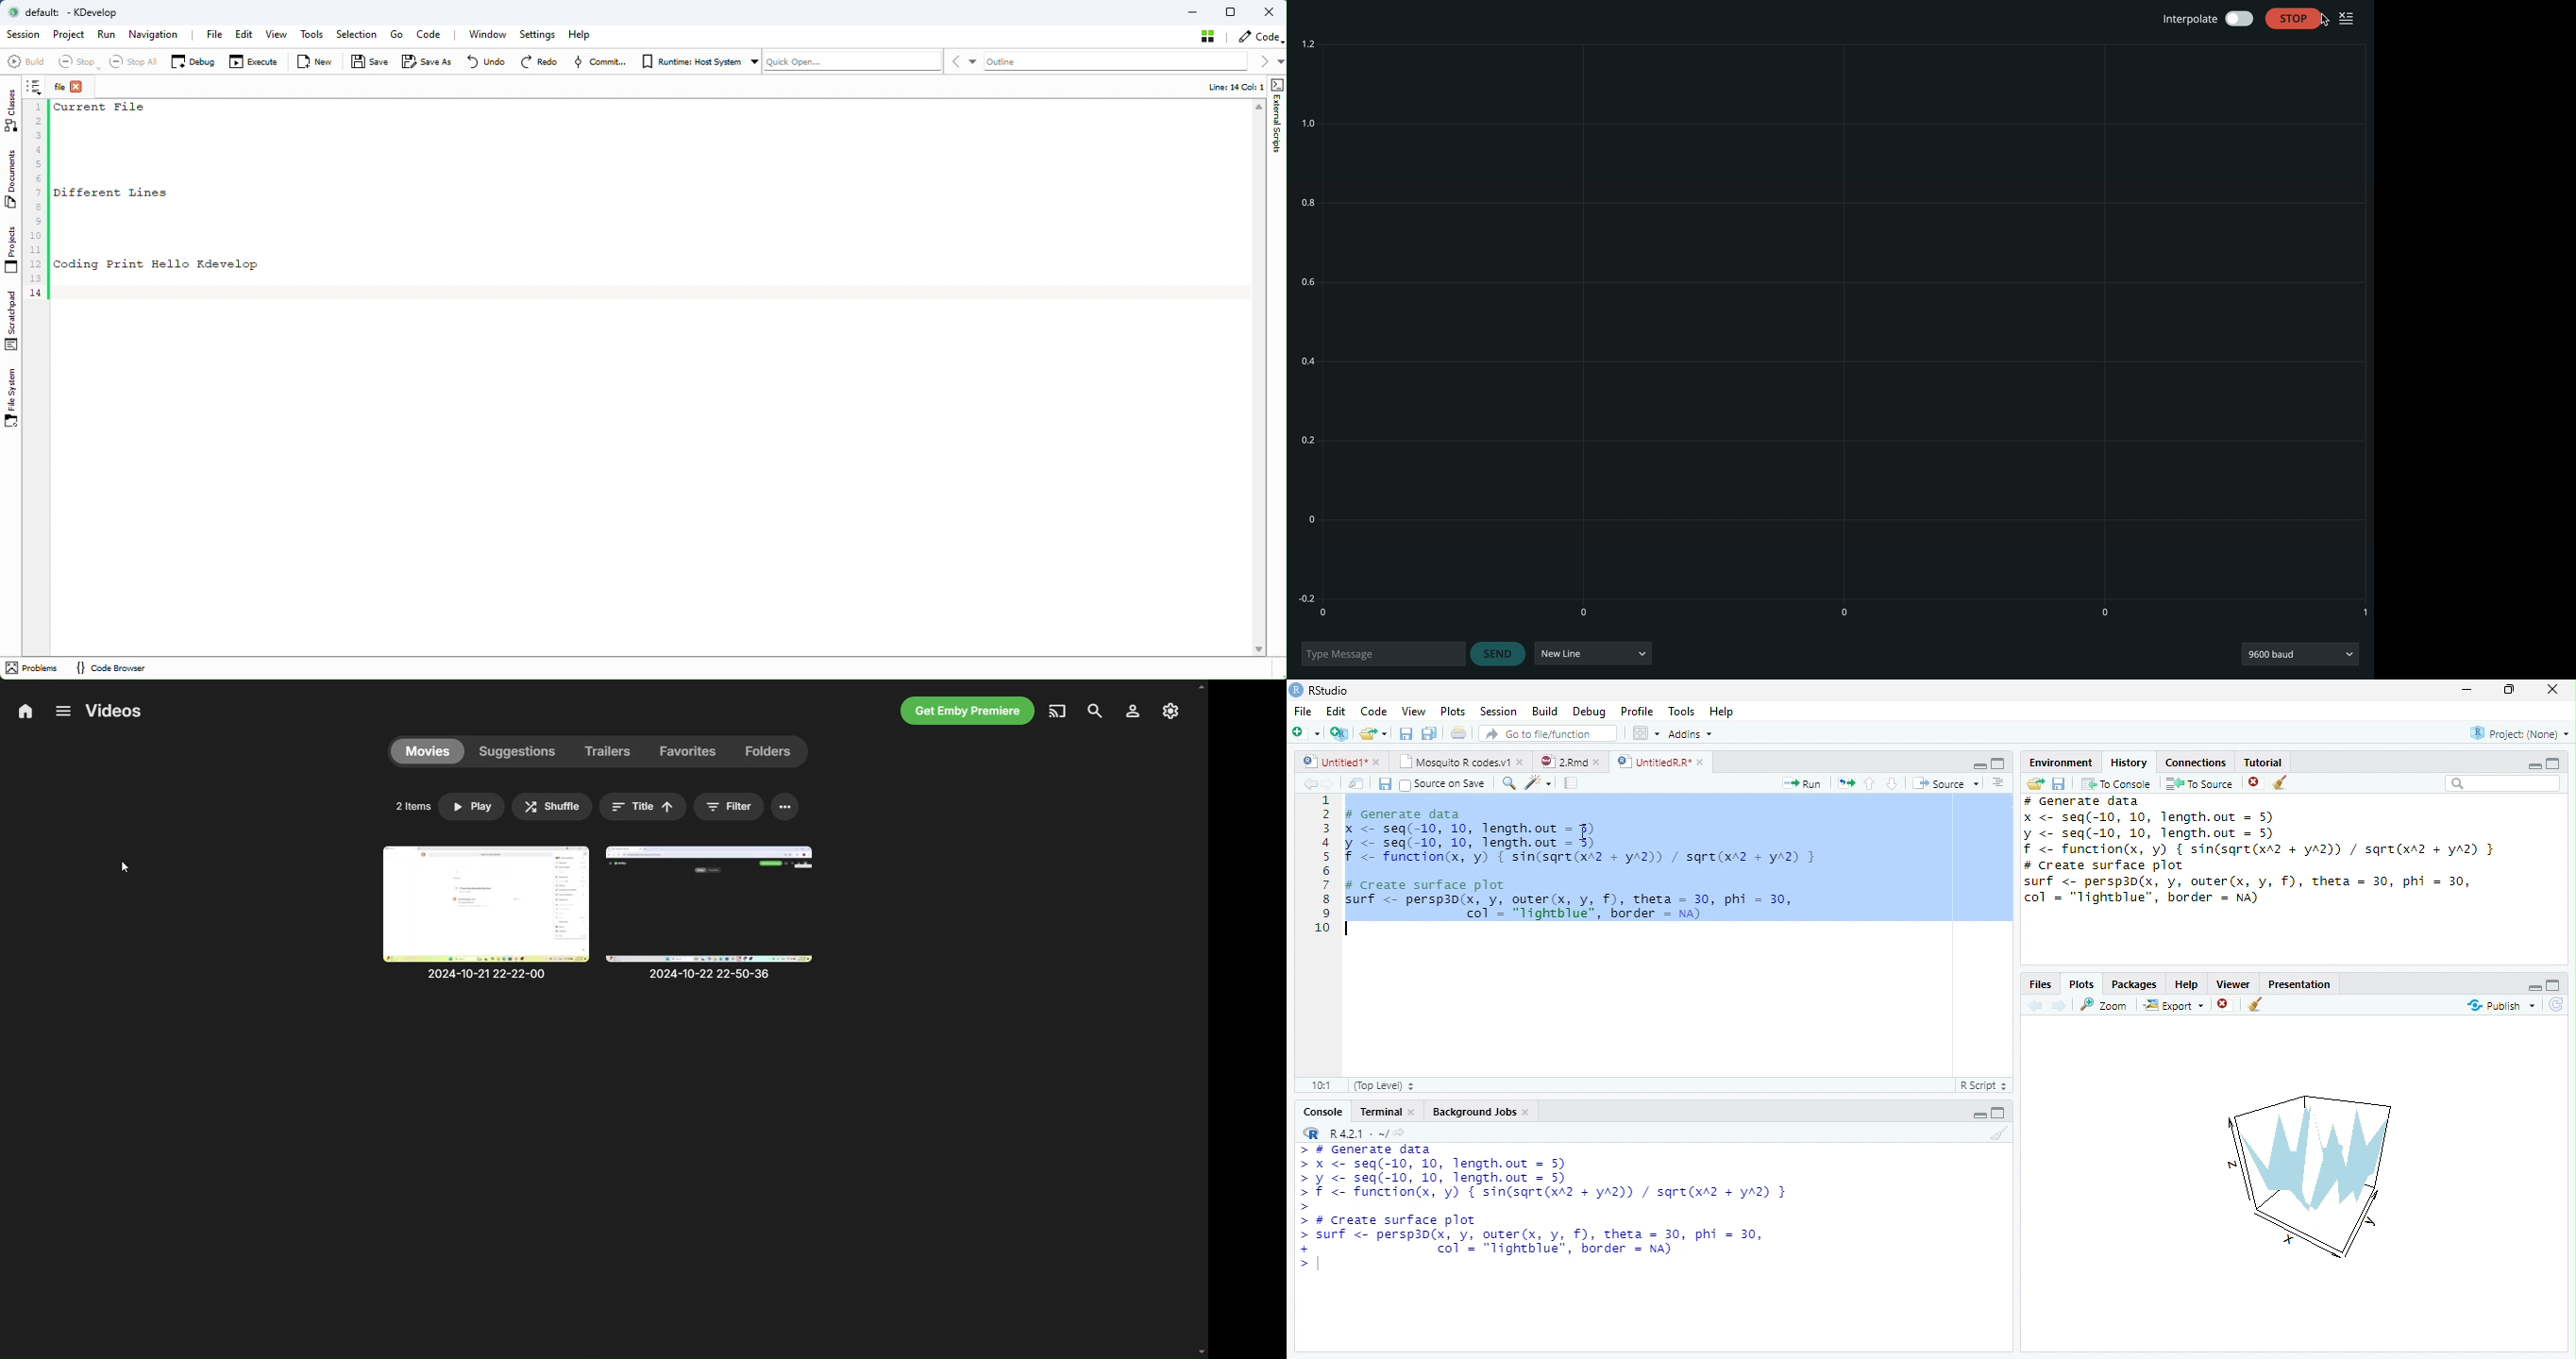 This screenshot has height=1372, width=2576. Describe the element at coordinates (1323, 1112) in the screenshot. I see `Console` at that location.